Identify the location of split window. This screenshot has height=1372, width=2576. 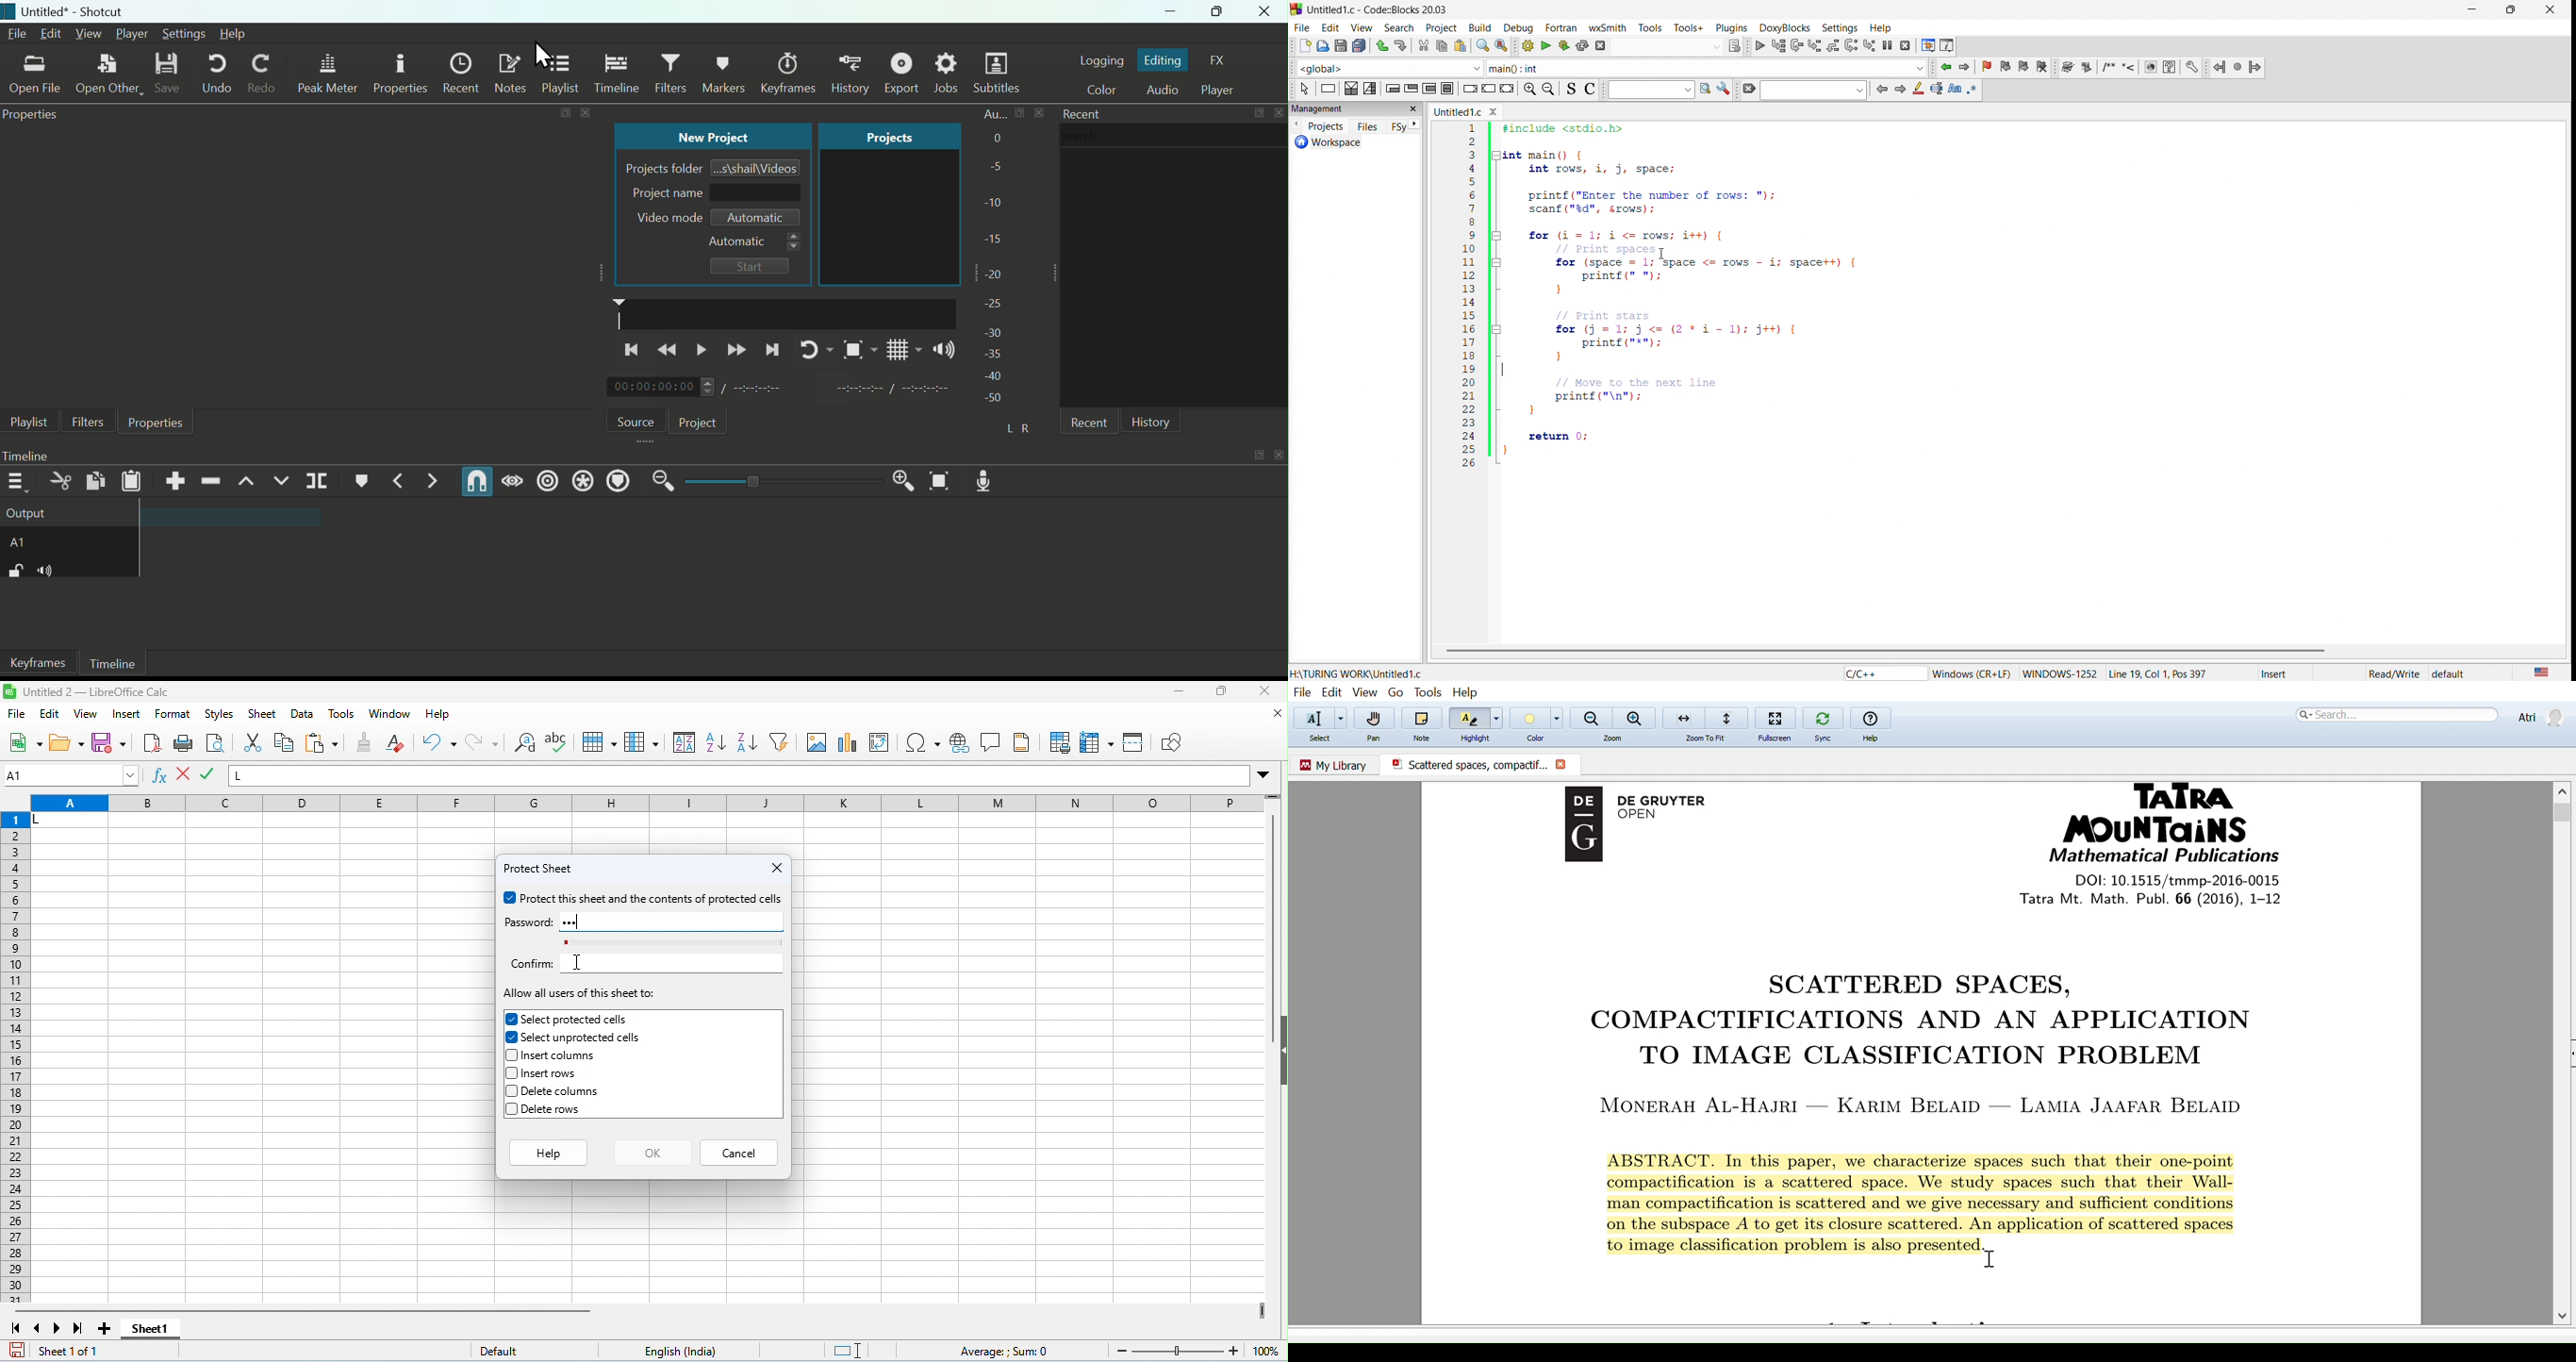
(1135, 741).